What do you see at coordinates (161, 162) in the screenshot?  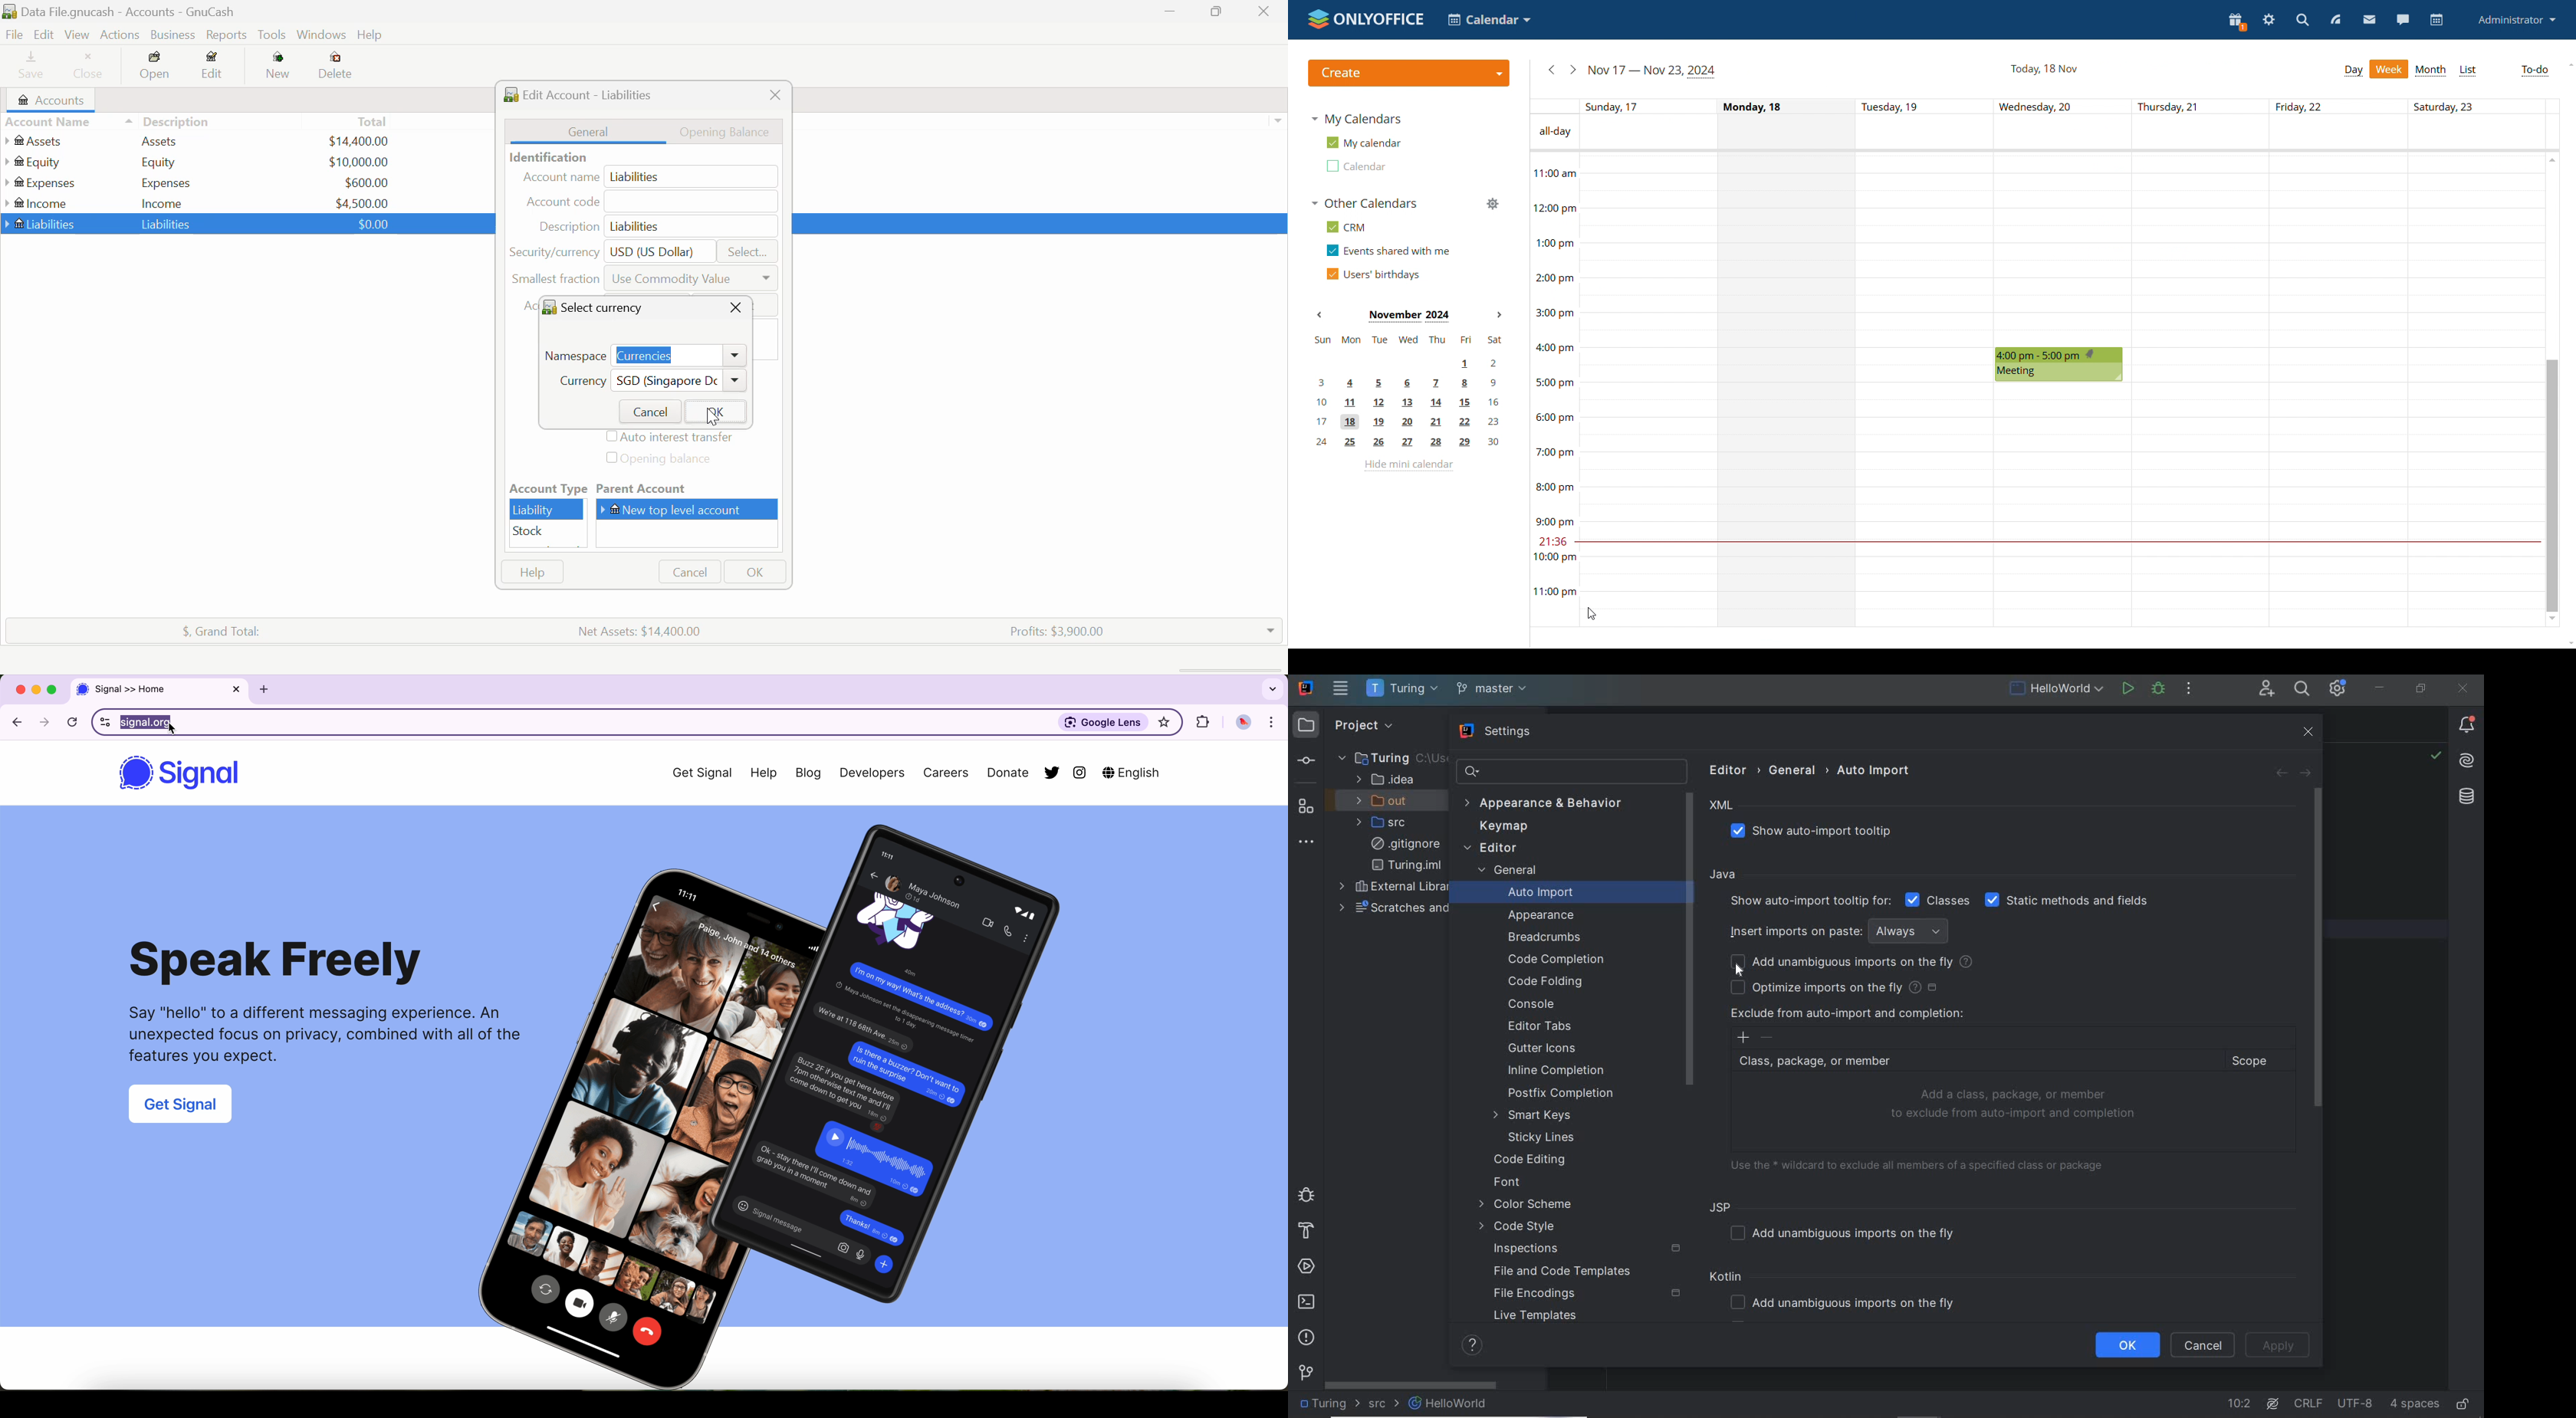 I see `Equity` at bounding box center [161, 162].